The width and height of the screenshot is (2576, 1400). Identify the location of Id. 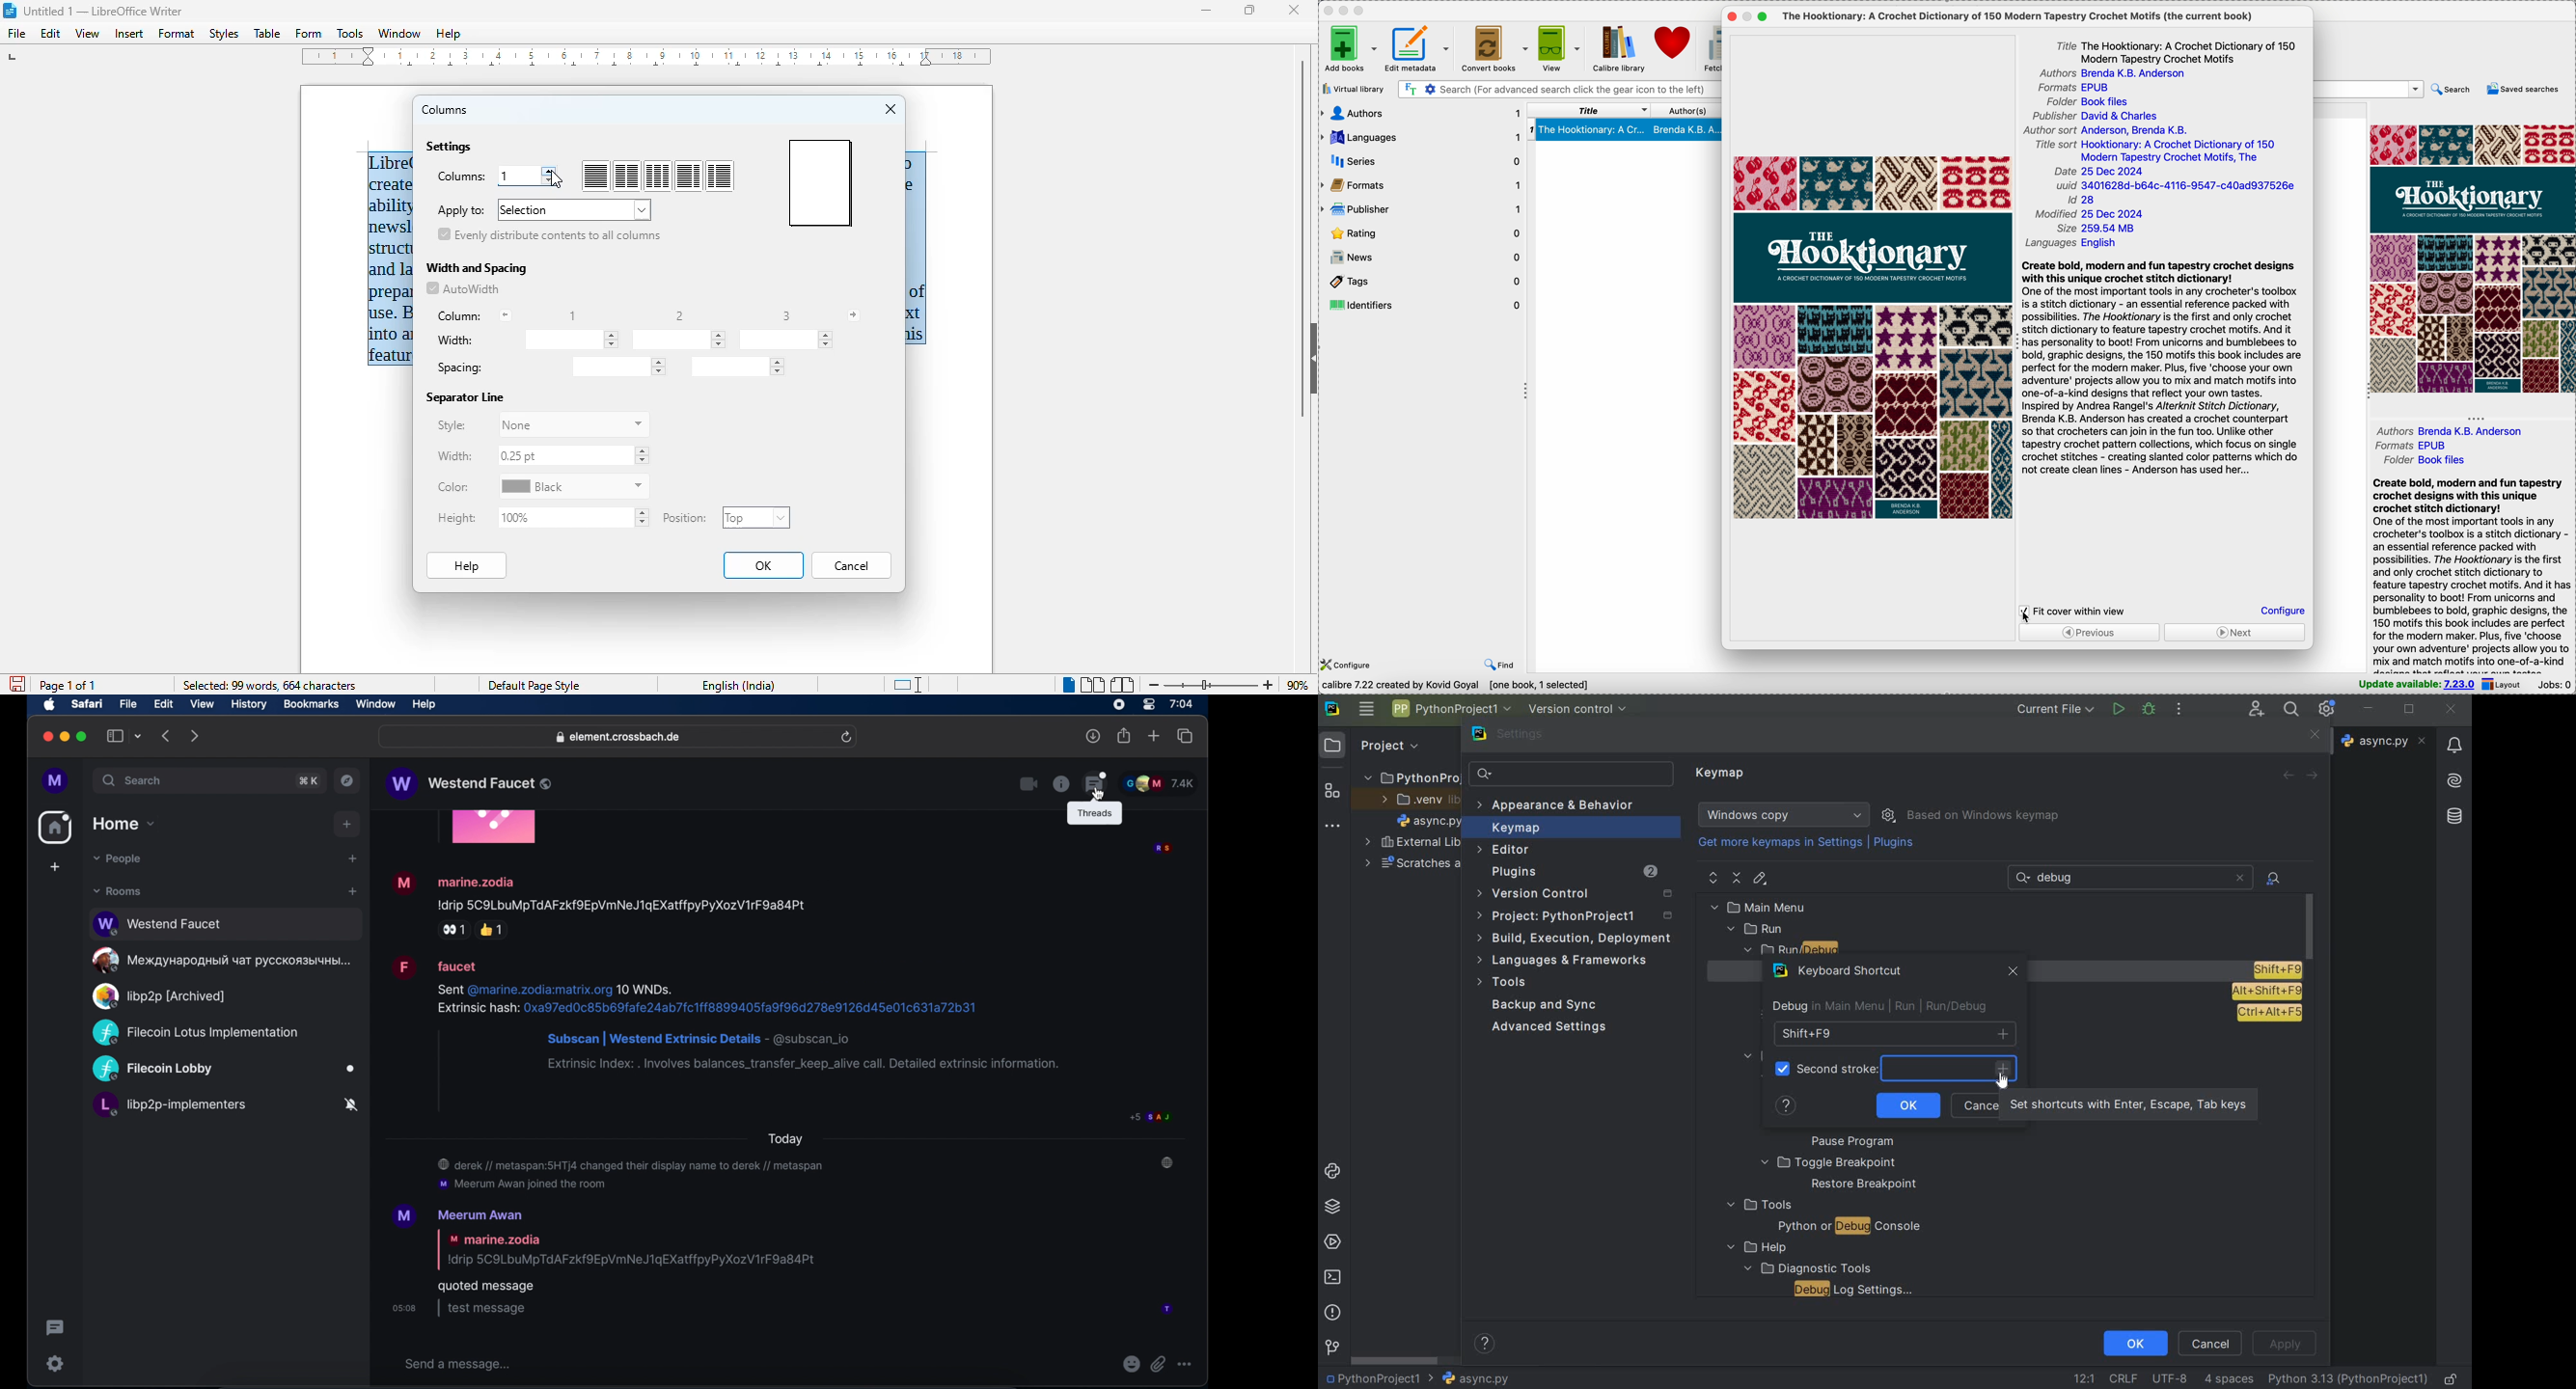
(2084, 197).